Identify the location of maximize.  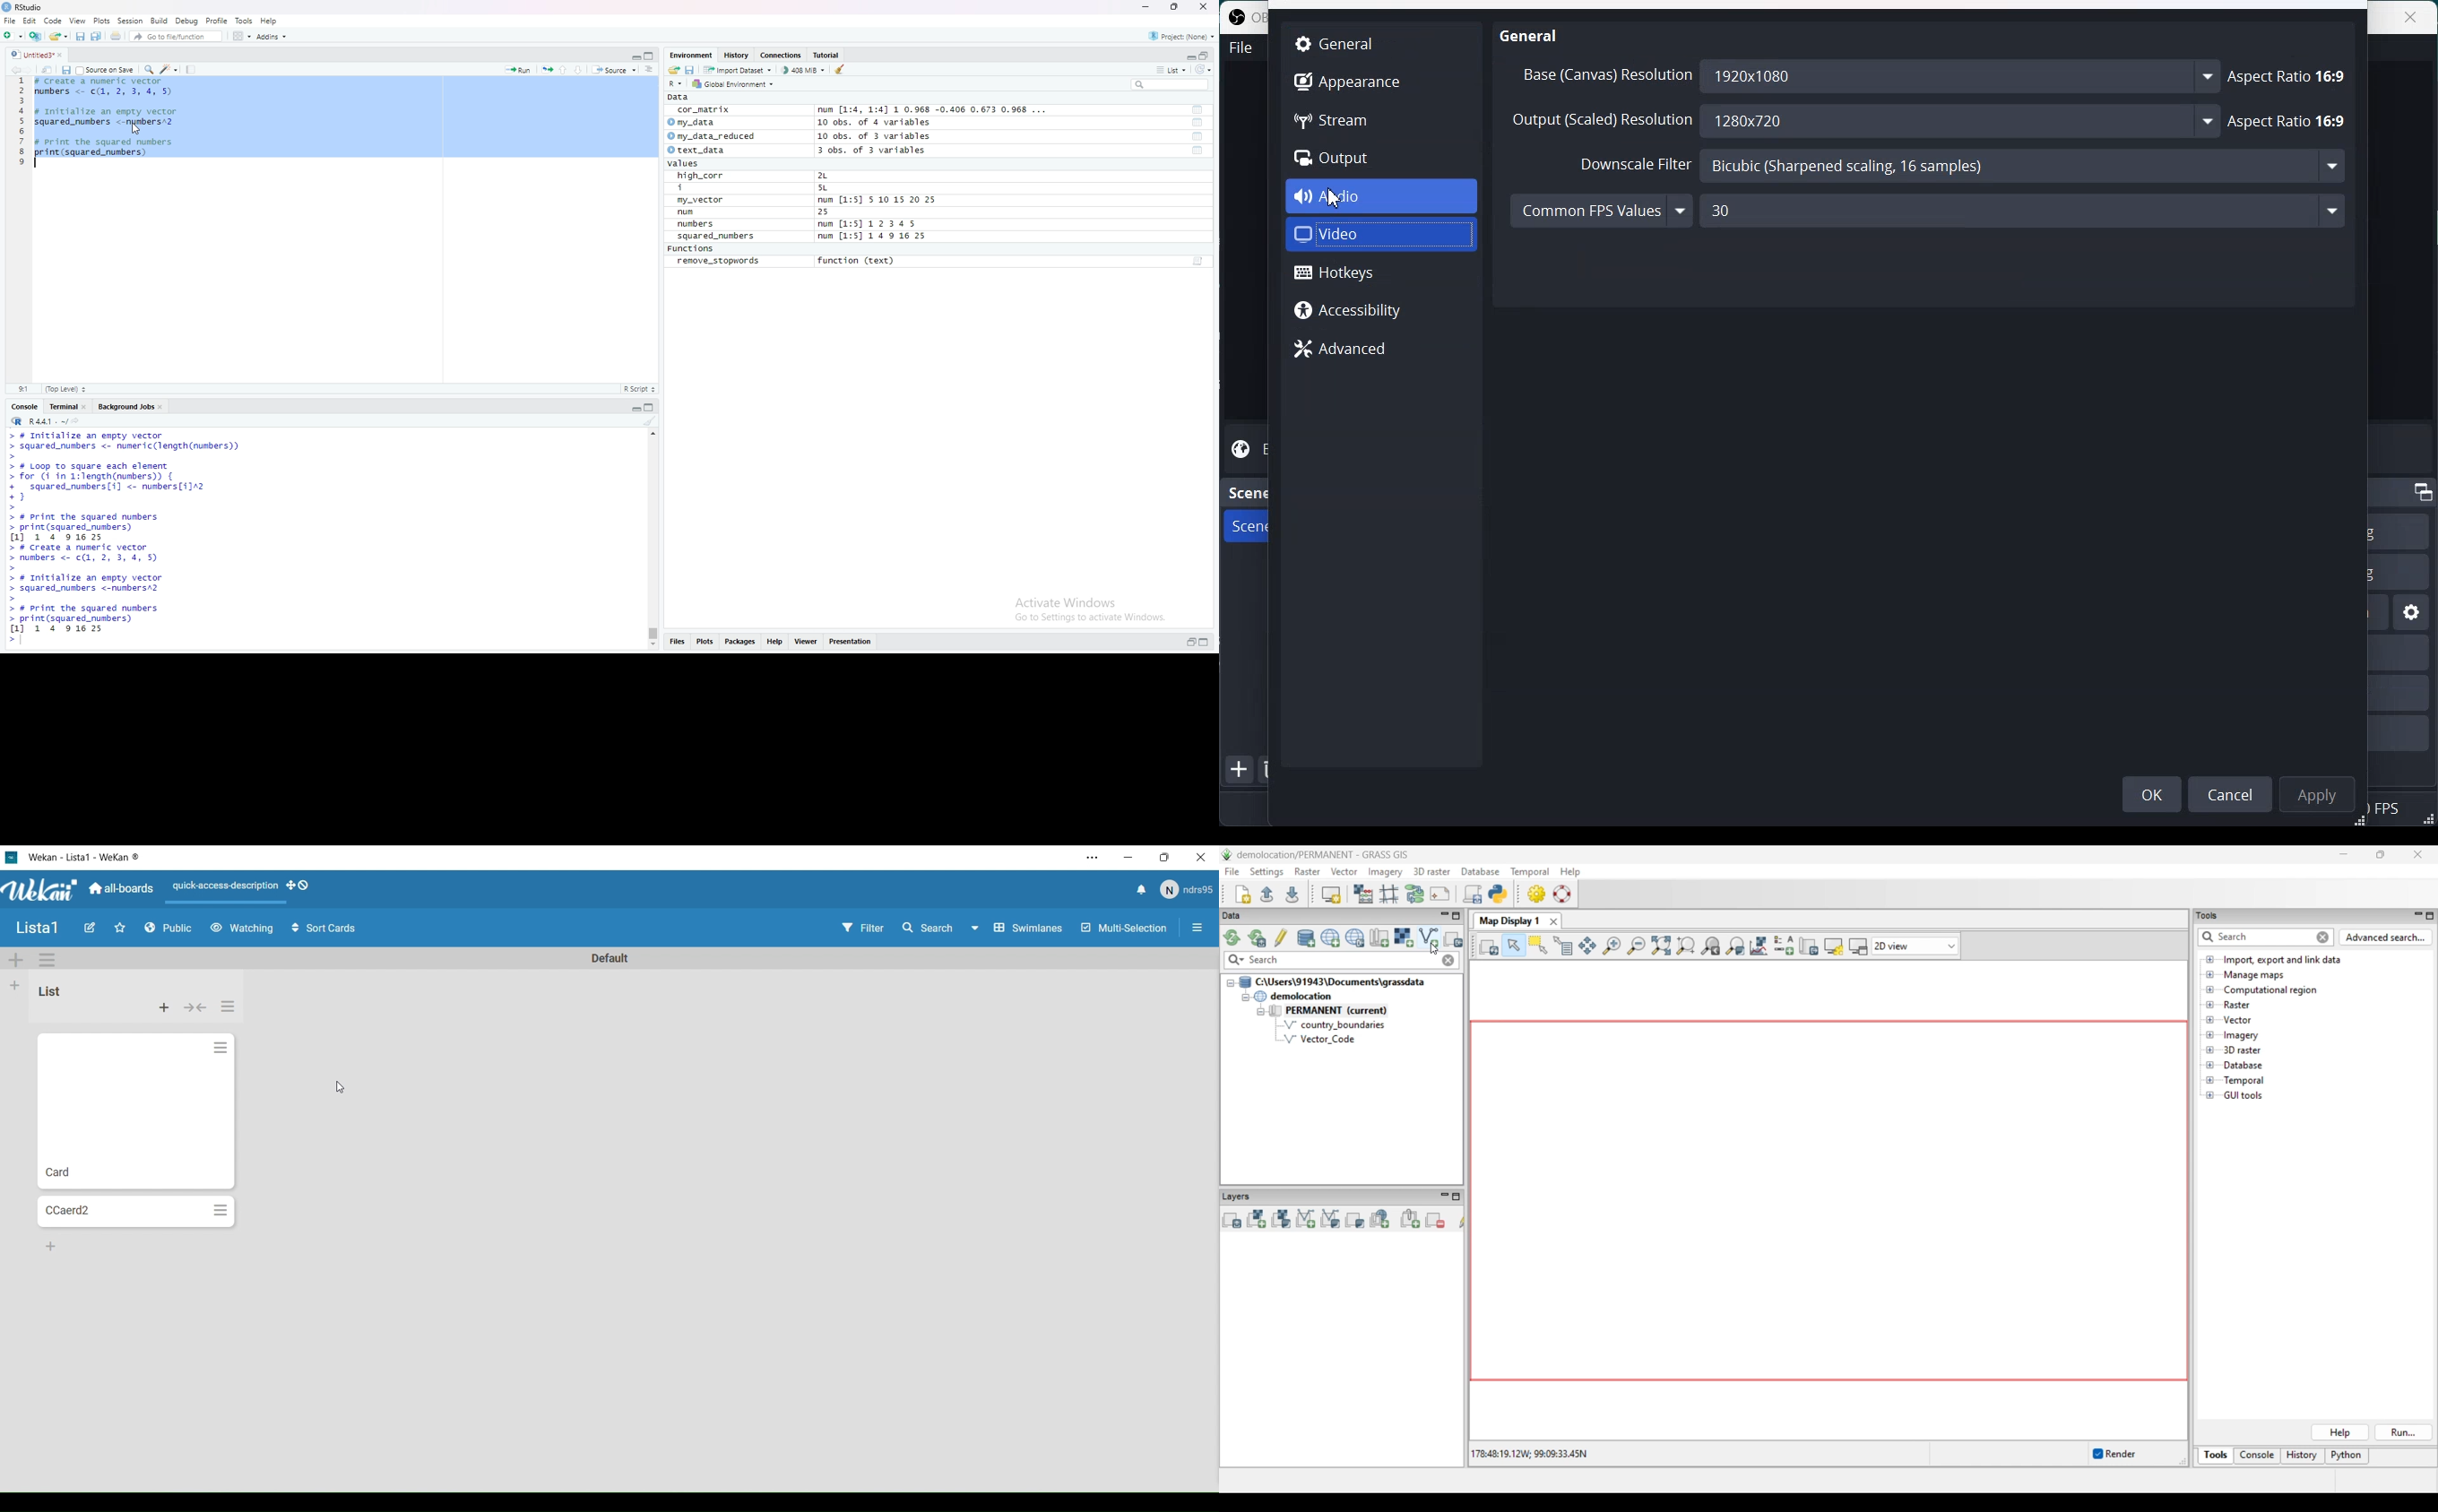
(651, 406).